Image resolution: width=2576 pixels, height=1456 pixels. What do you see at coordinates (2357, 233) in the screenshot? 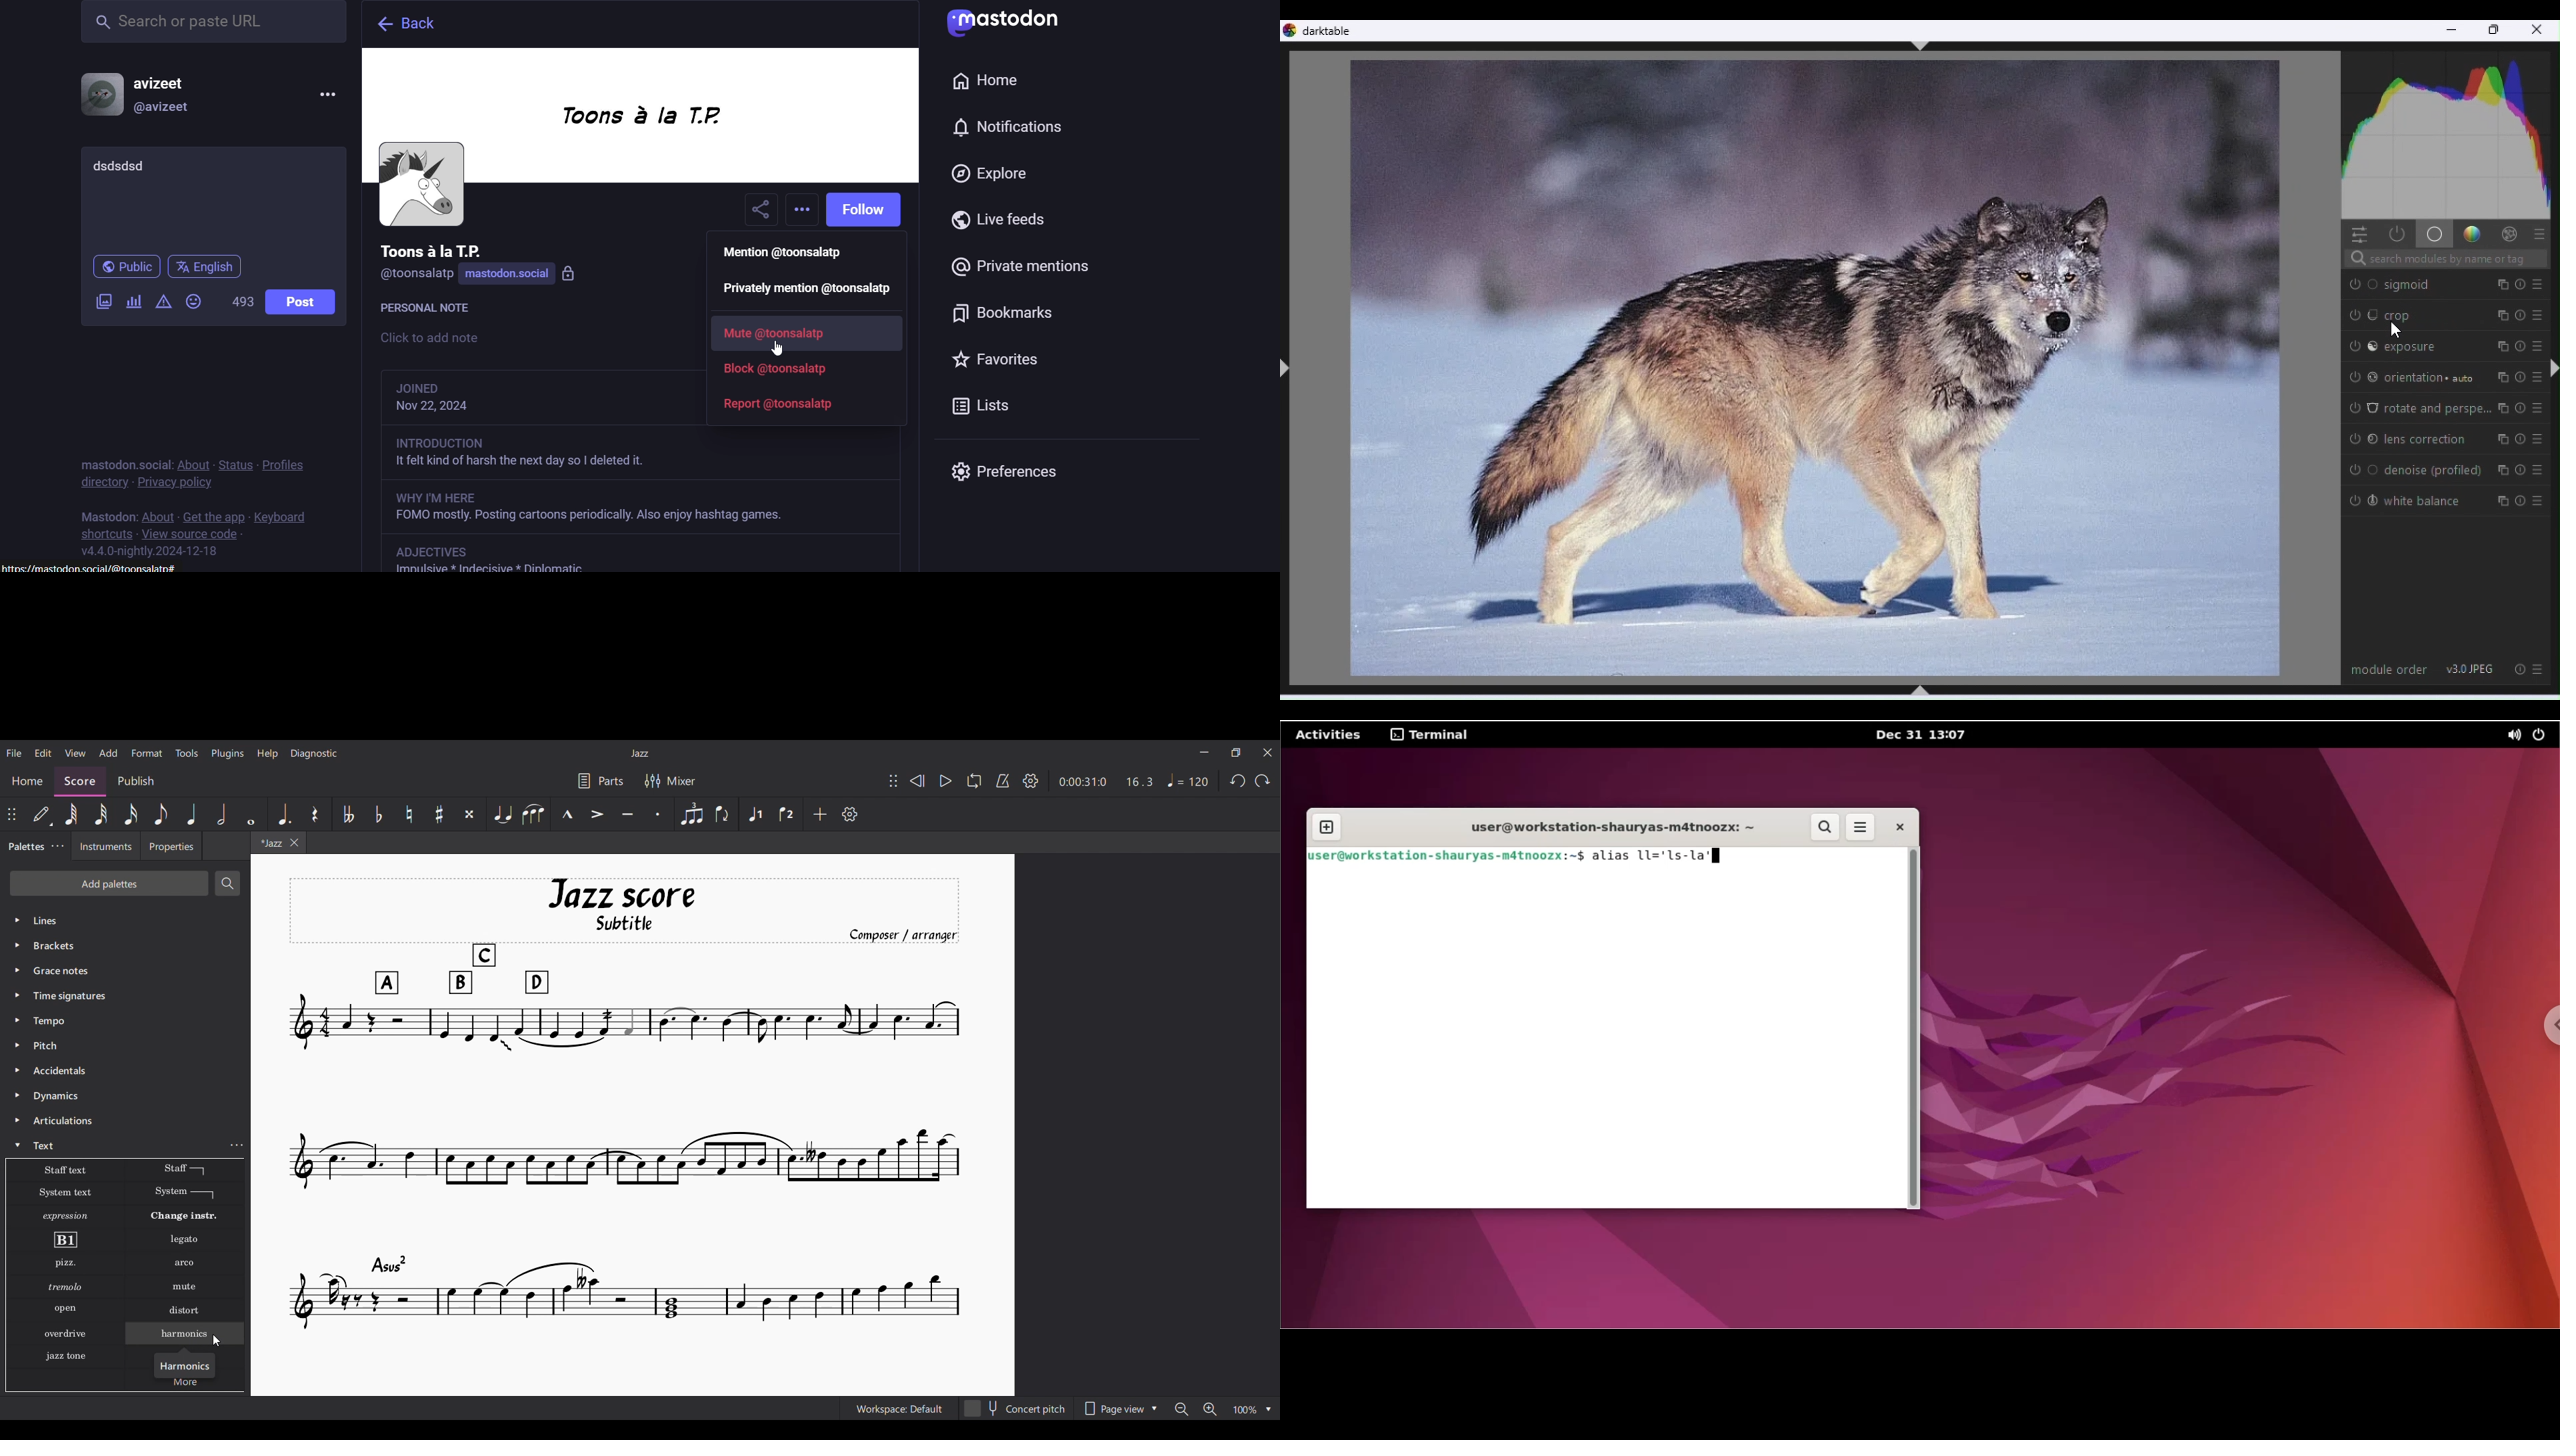
I see `Quick access` at bounding box center [2357, 233].